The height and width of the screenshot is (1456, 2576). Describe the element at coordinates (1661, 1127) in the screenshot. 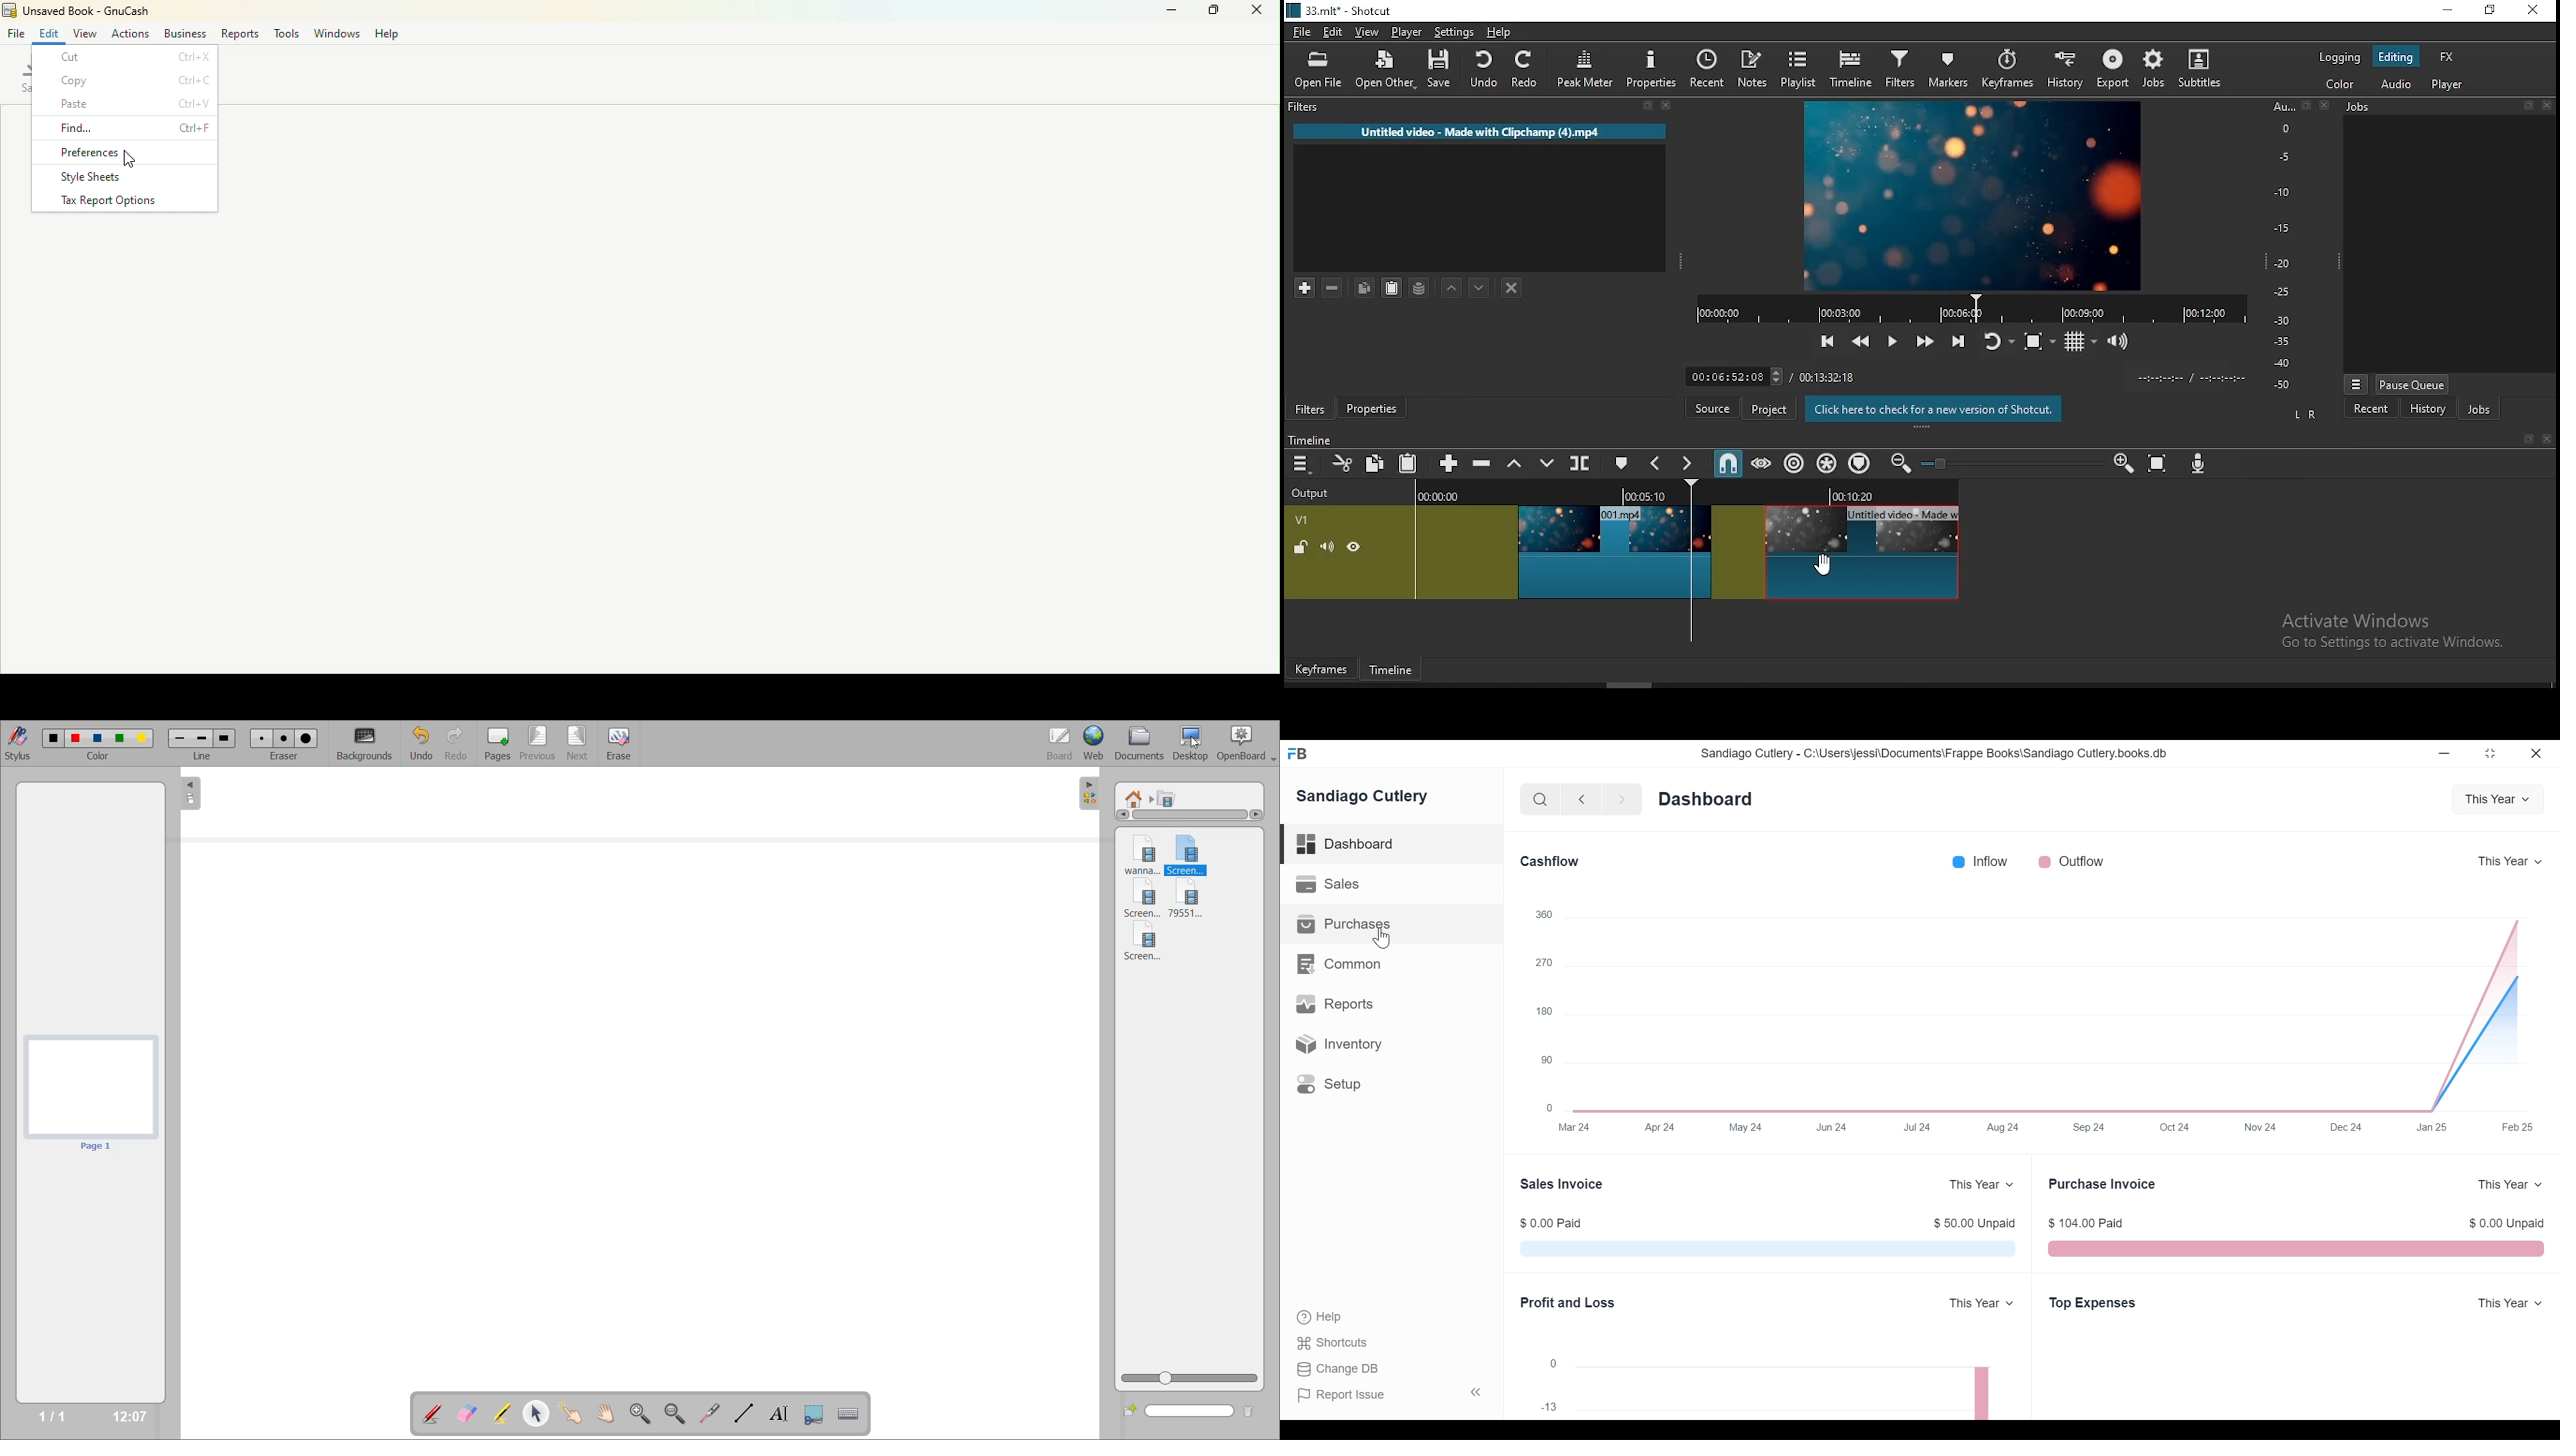

I see `Apr 24` at that location.